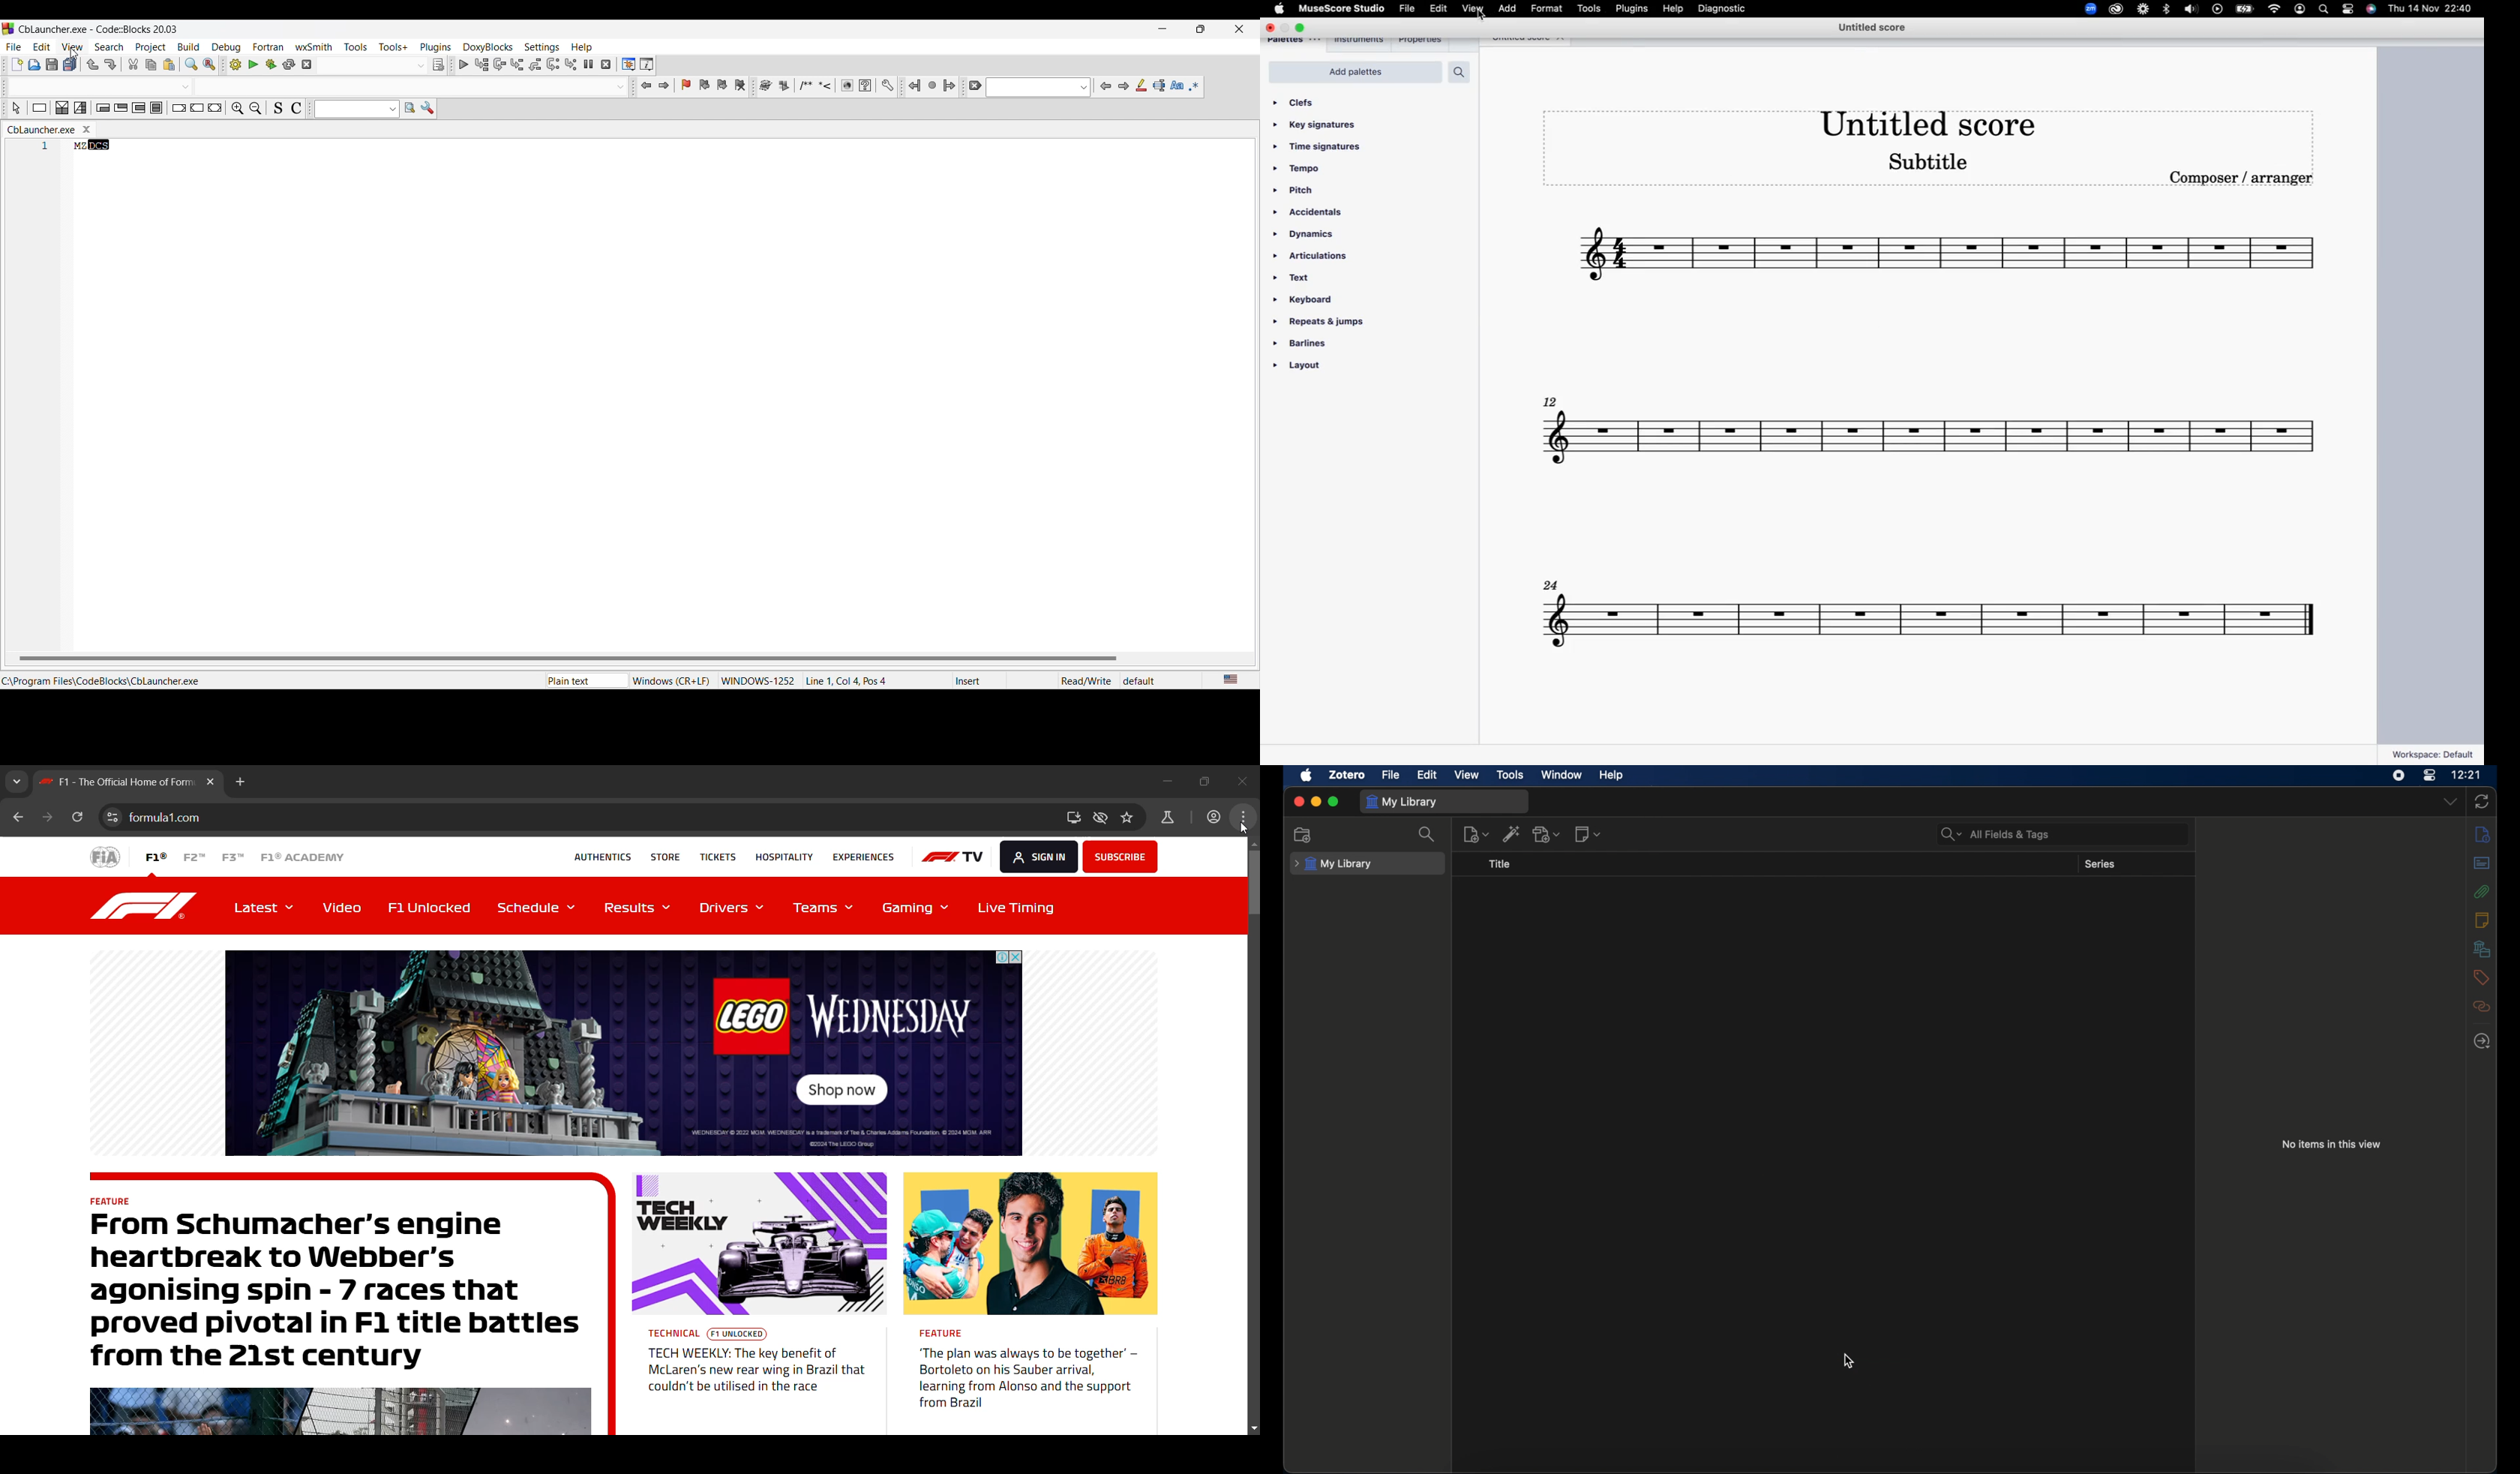  What do you see at coordinates (45, 819) in the screenshot?
I see `click to go forward` at bounding box center [45, 819].